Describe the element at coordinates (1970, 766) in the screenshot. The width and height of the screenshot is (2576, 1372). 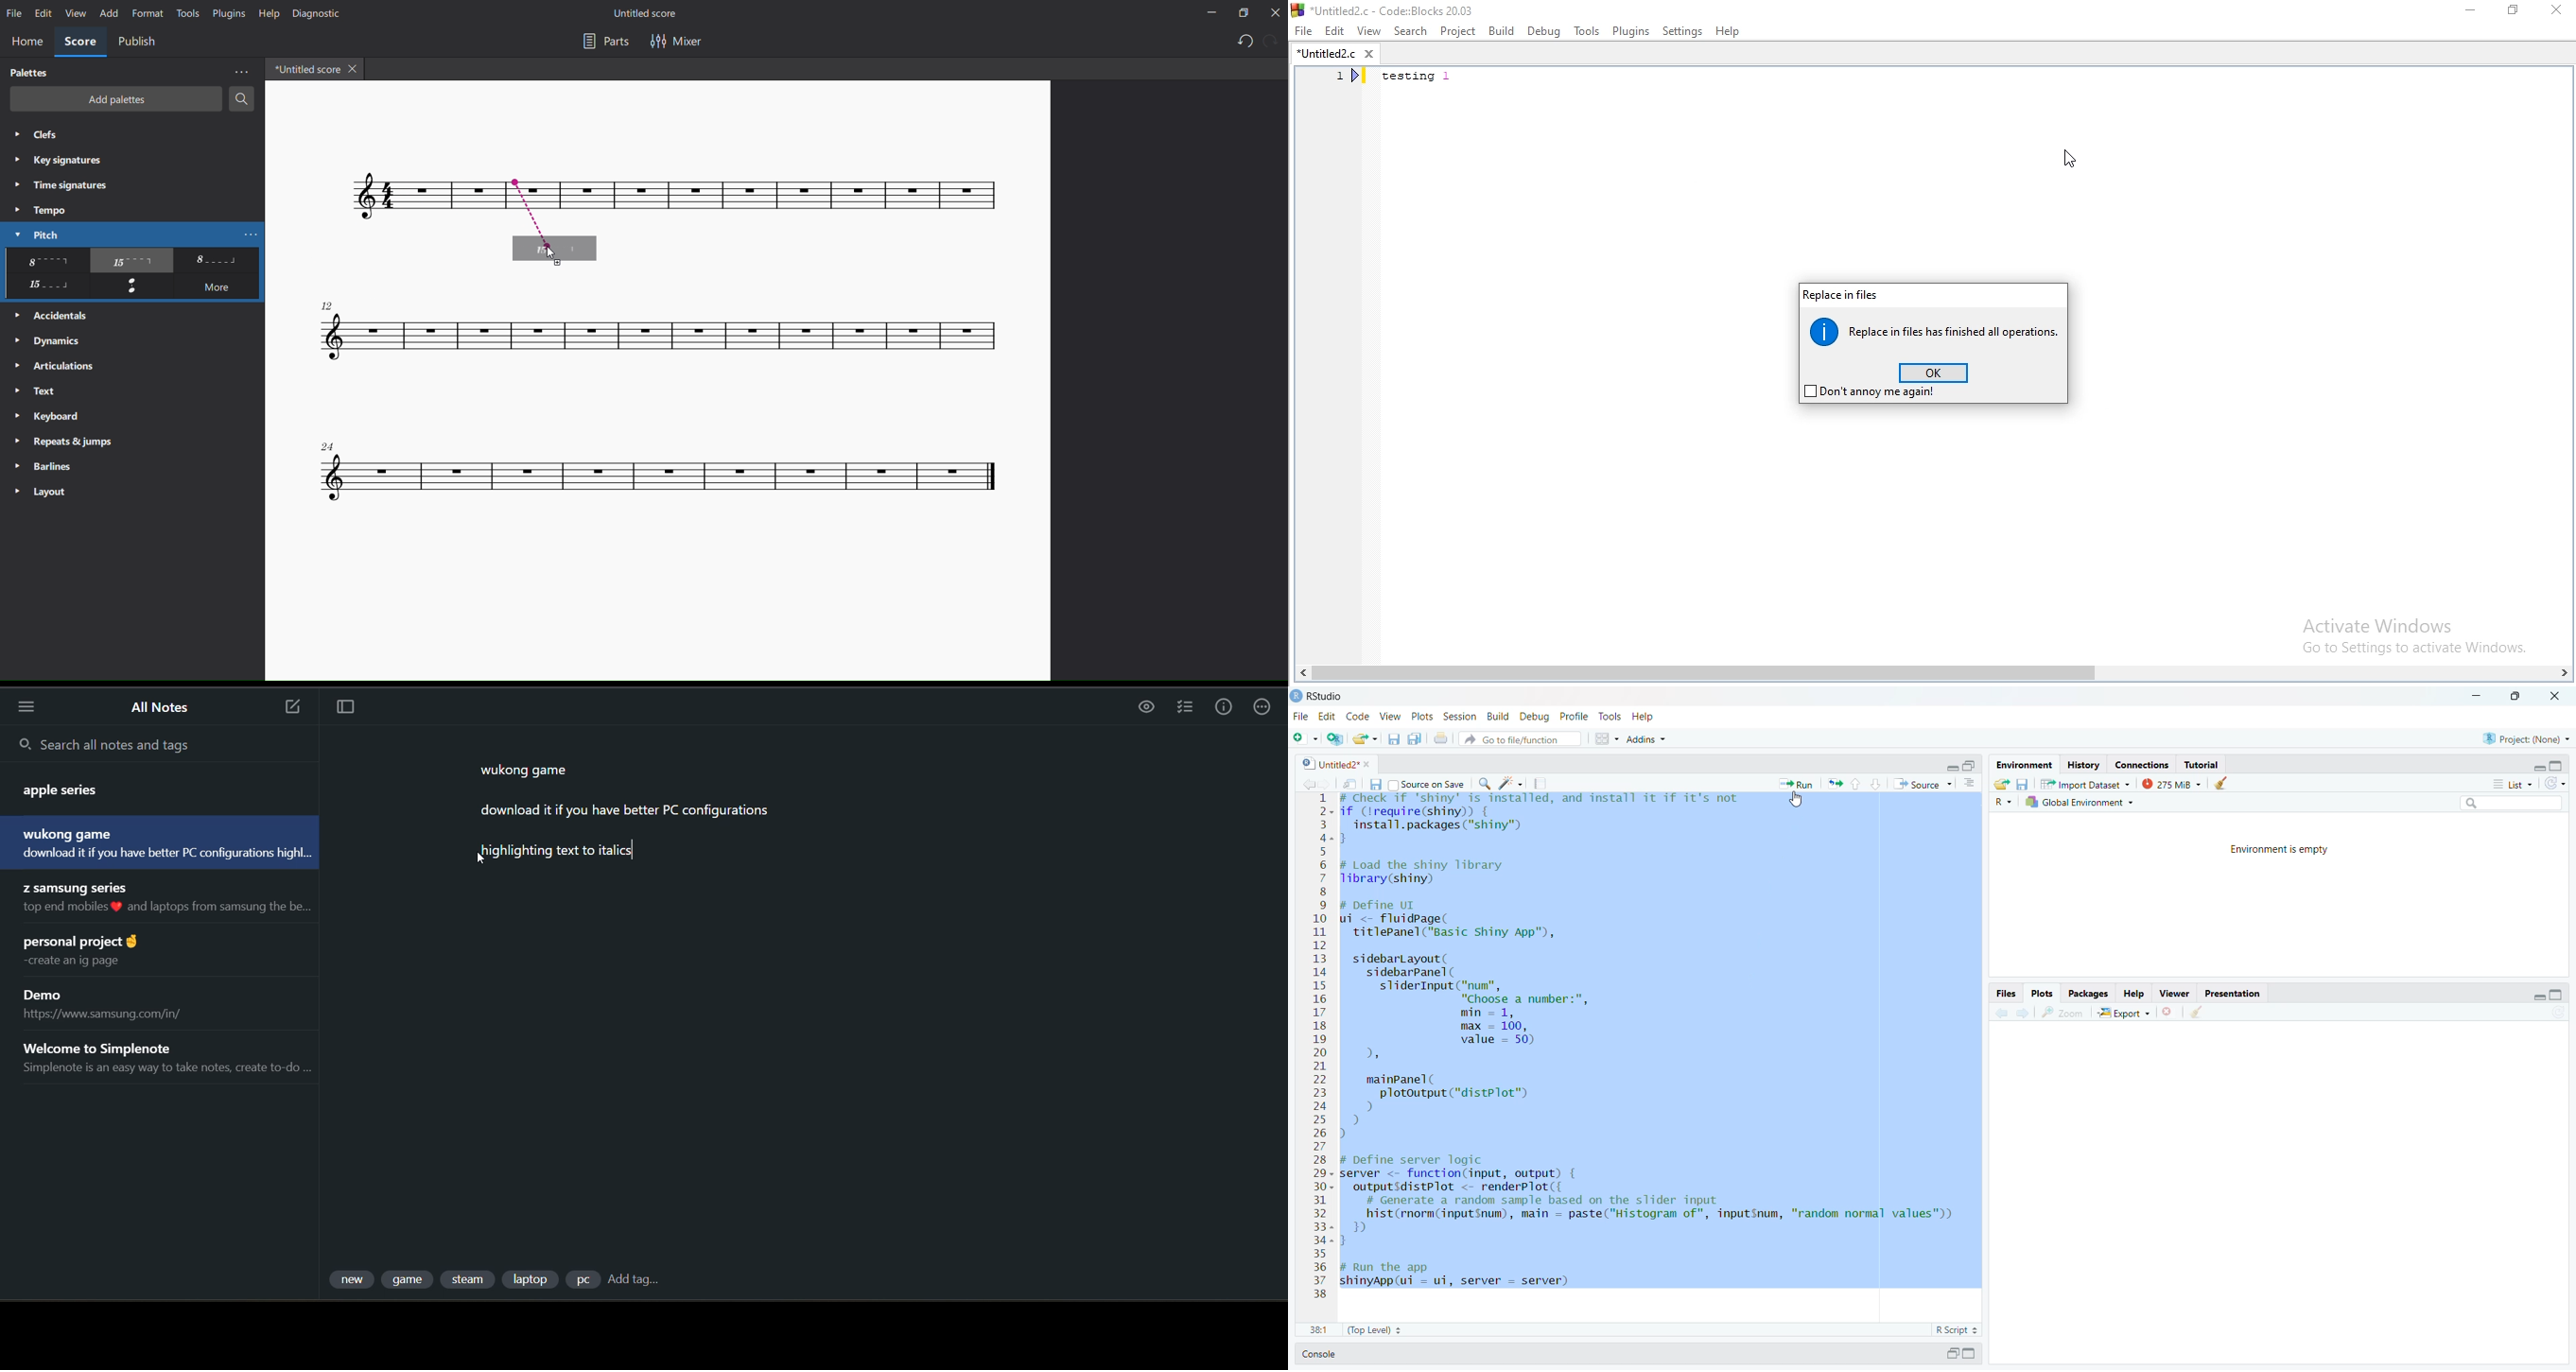
I see `resize` at that location.